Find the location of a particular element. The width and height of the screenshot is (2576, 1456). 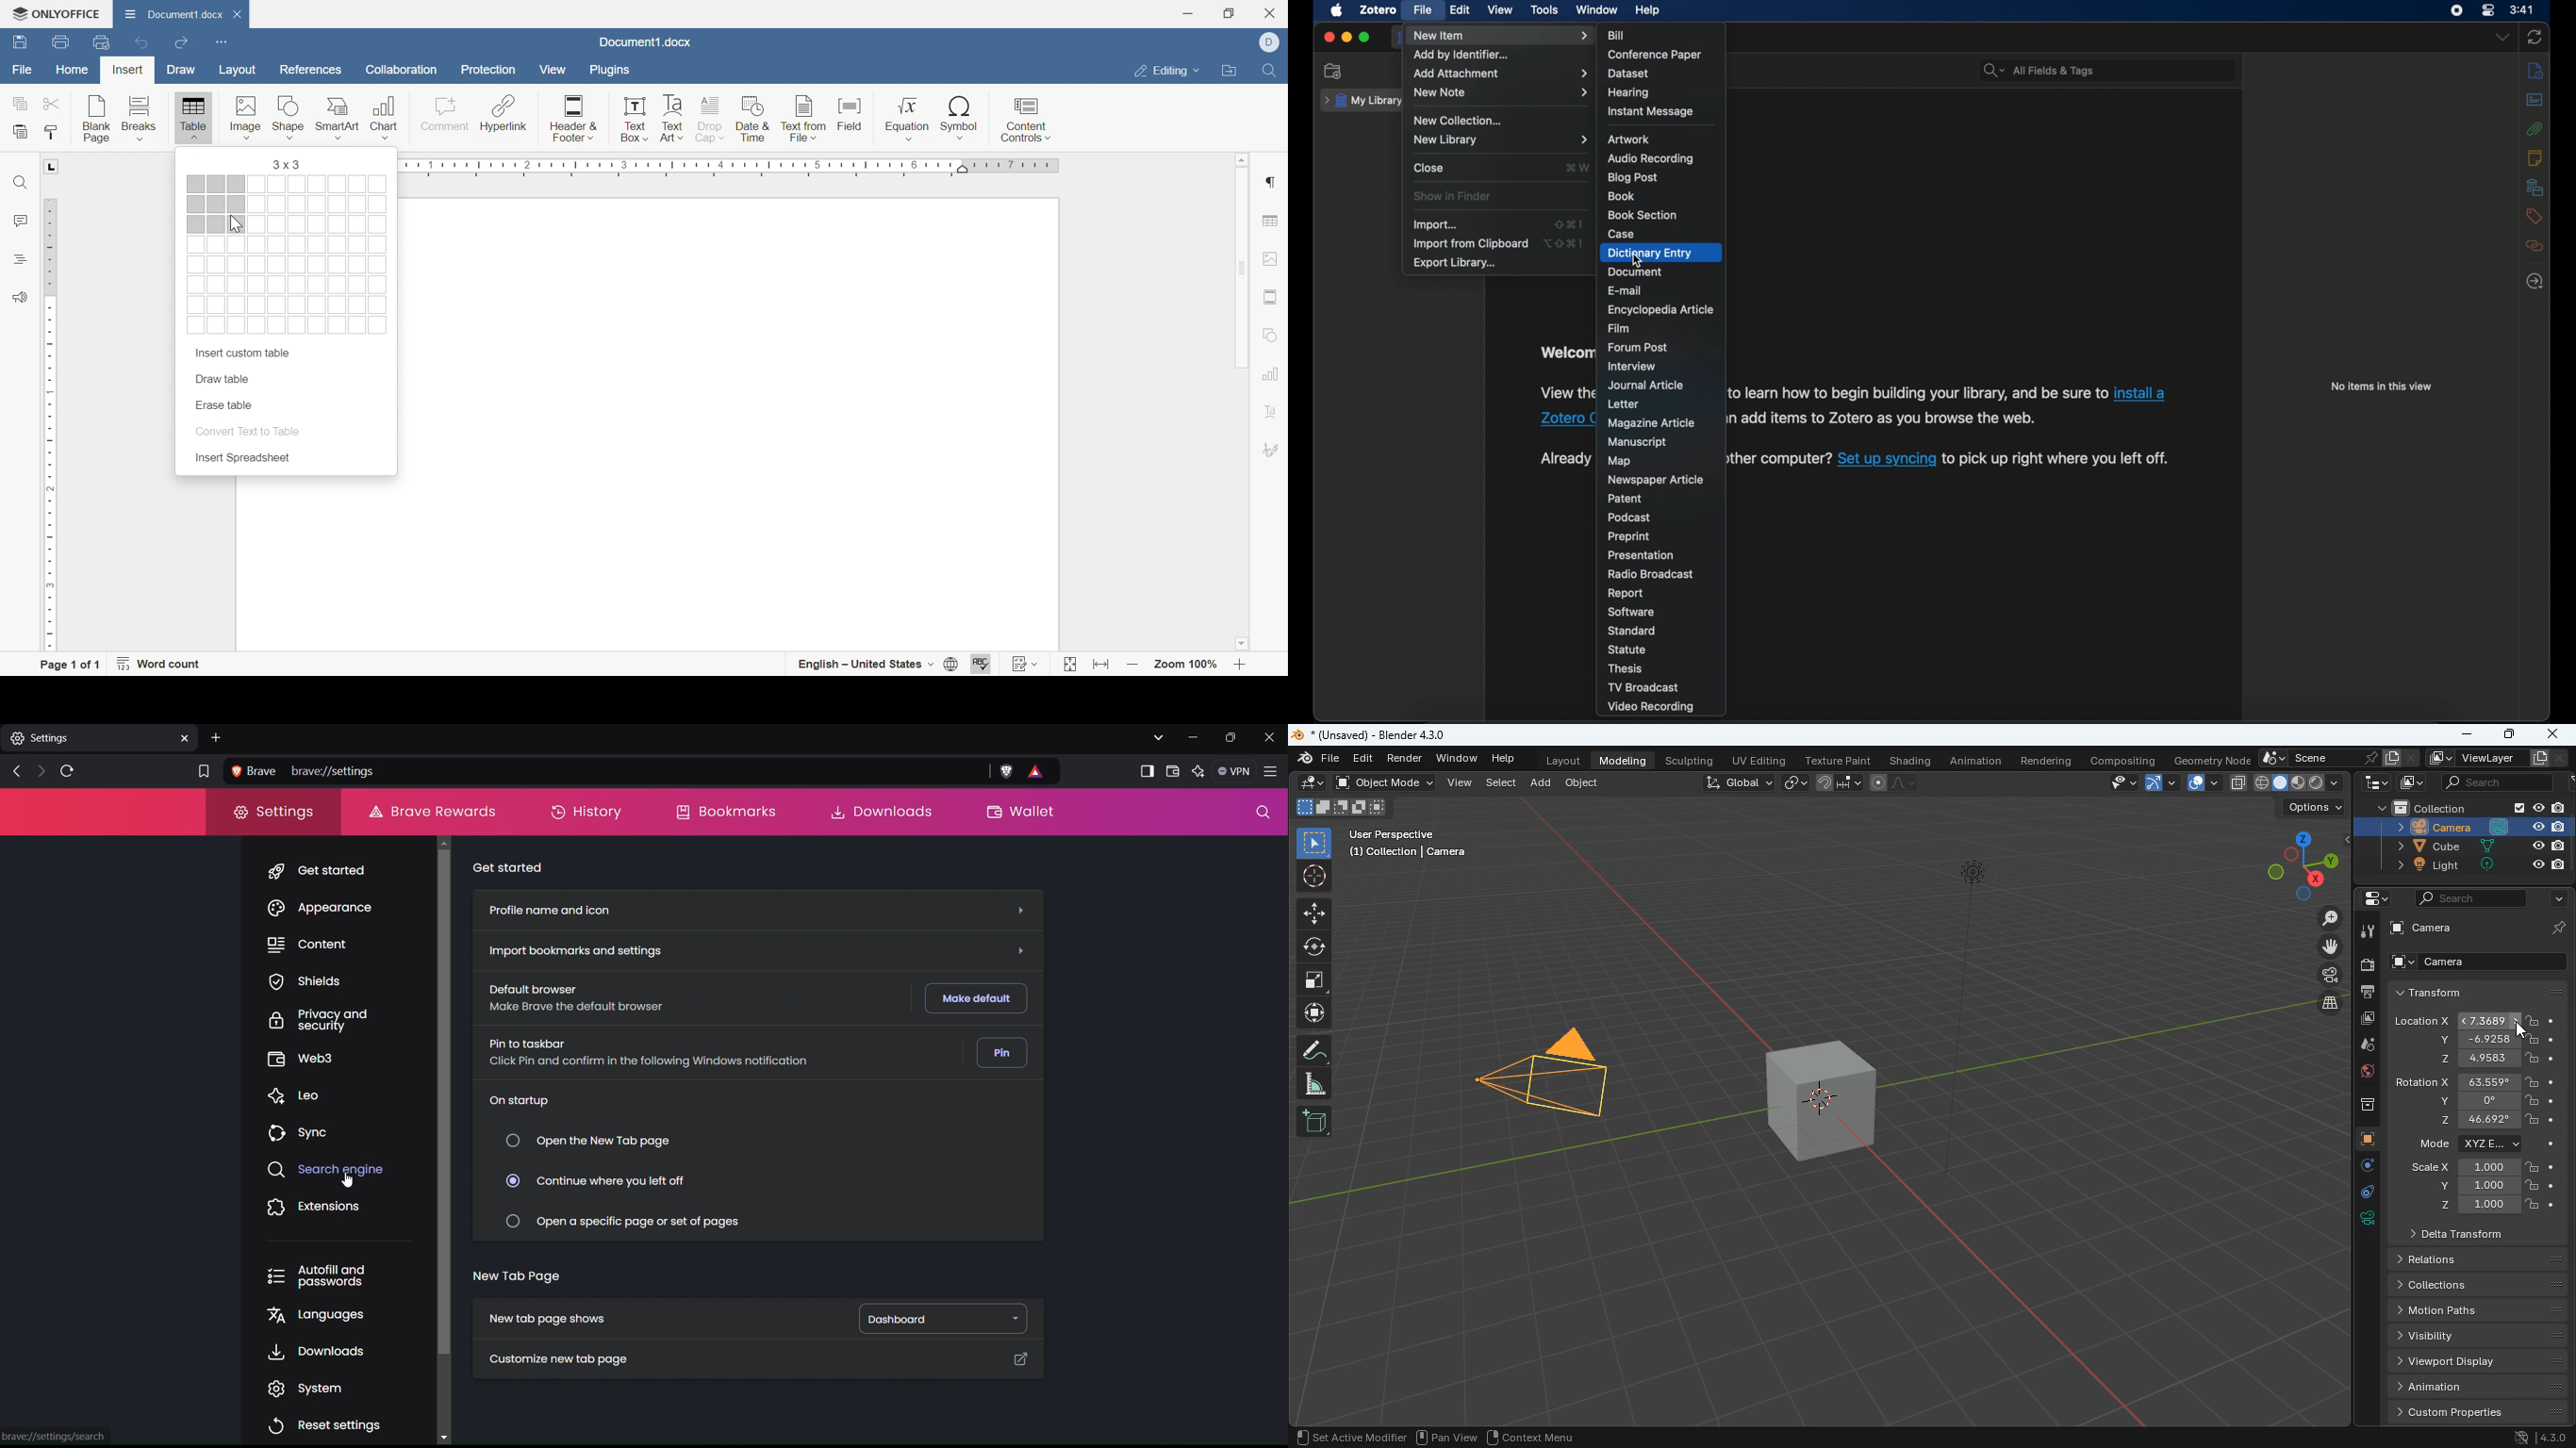

Docuemnt1.docx is located at coordinates (645, 42).